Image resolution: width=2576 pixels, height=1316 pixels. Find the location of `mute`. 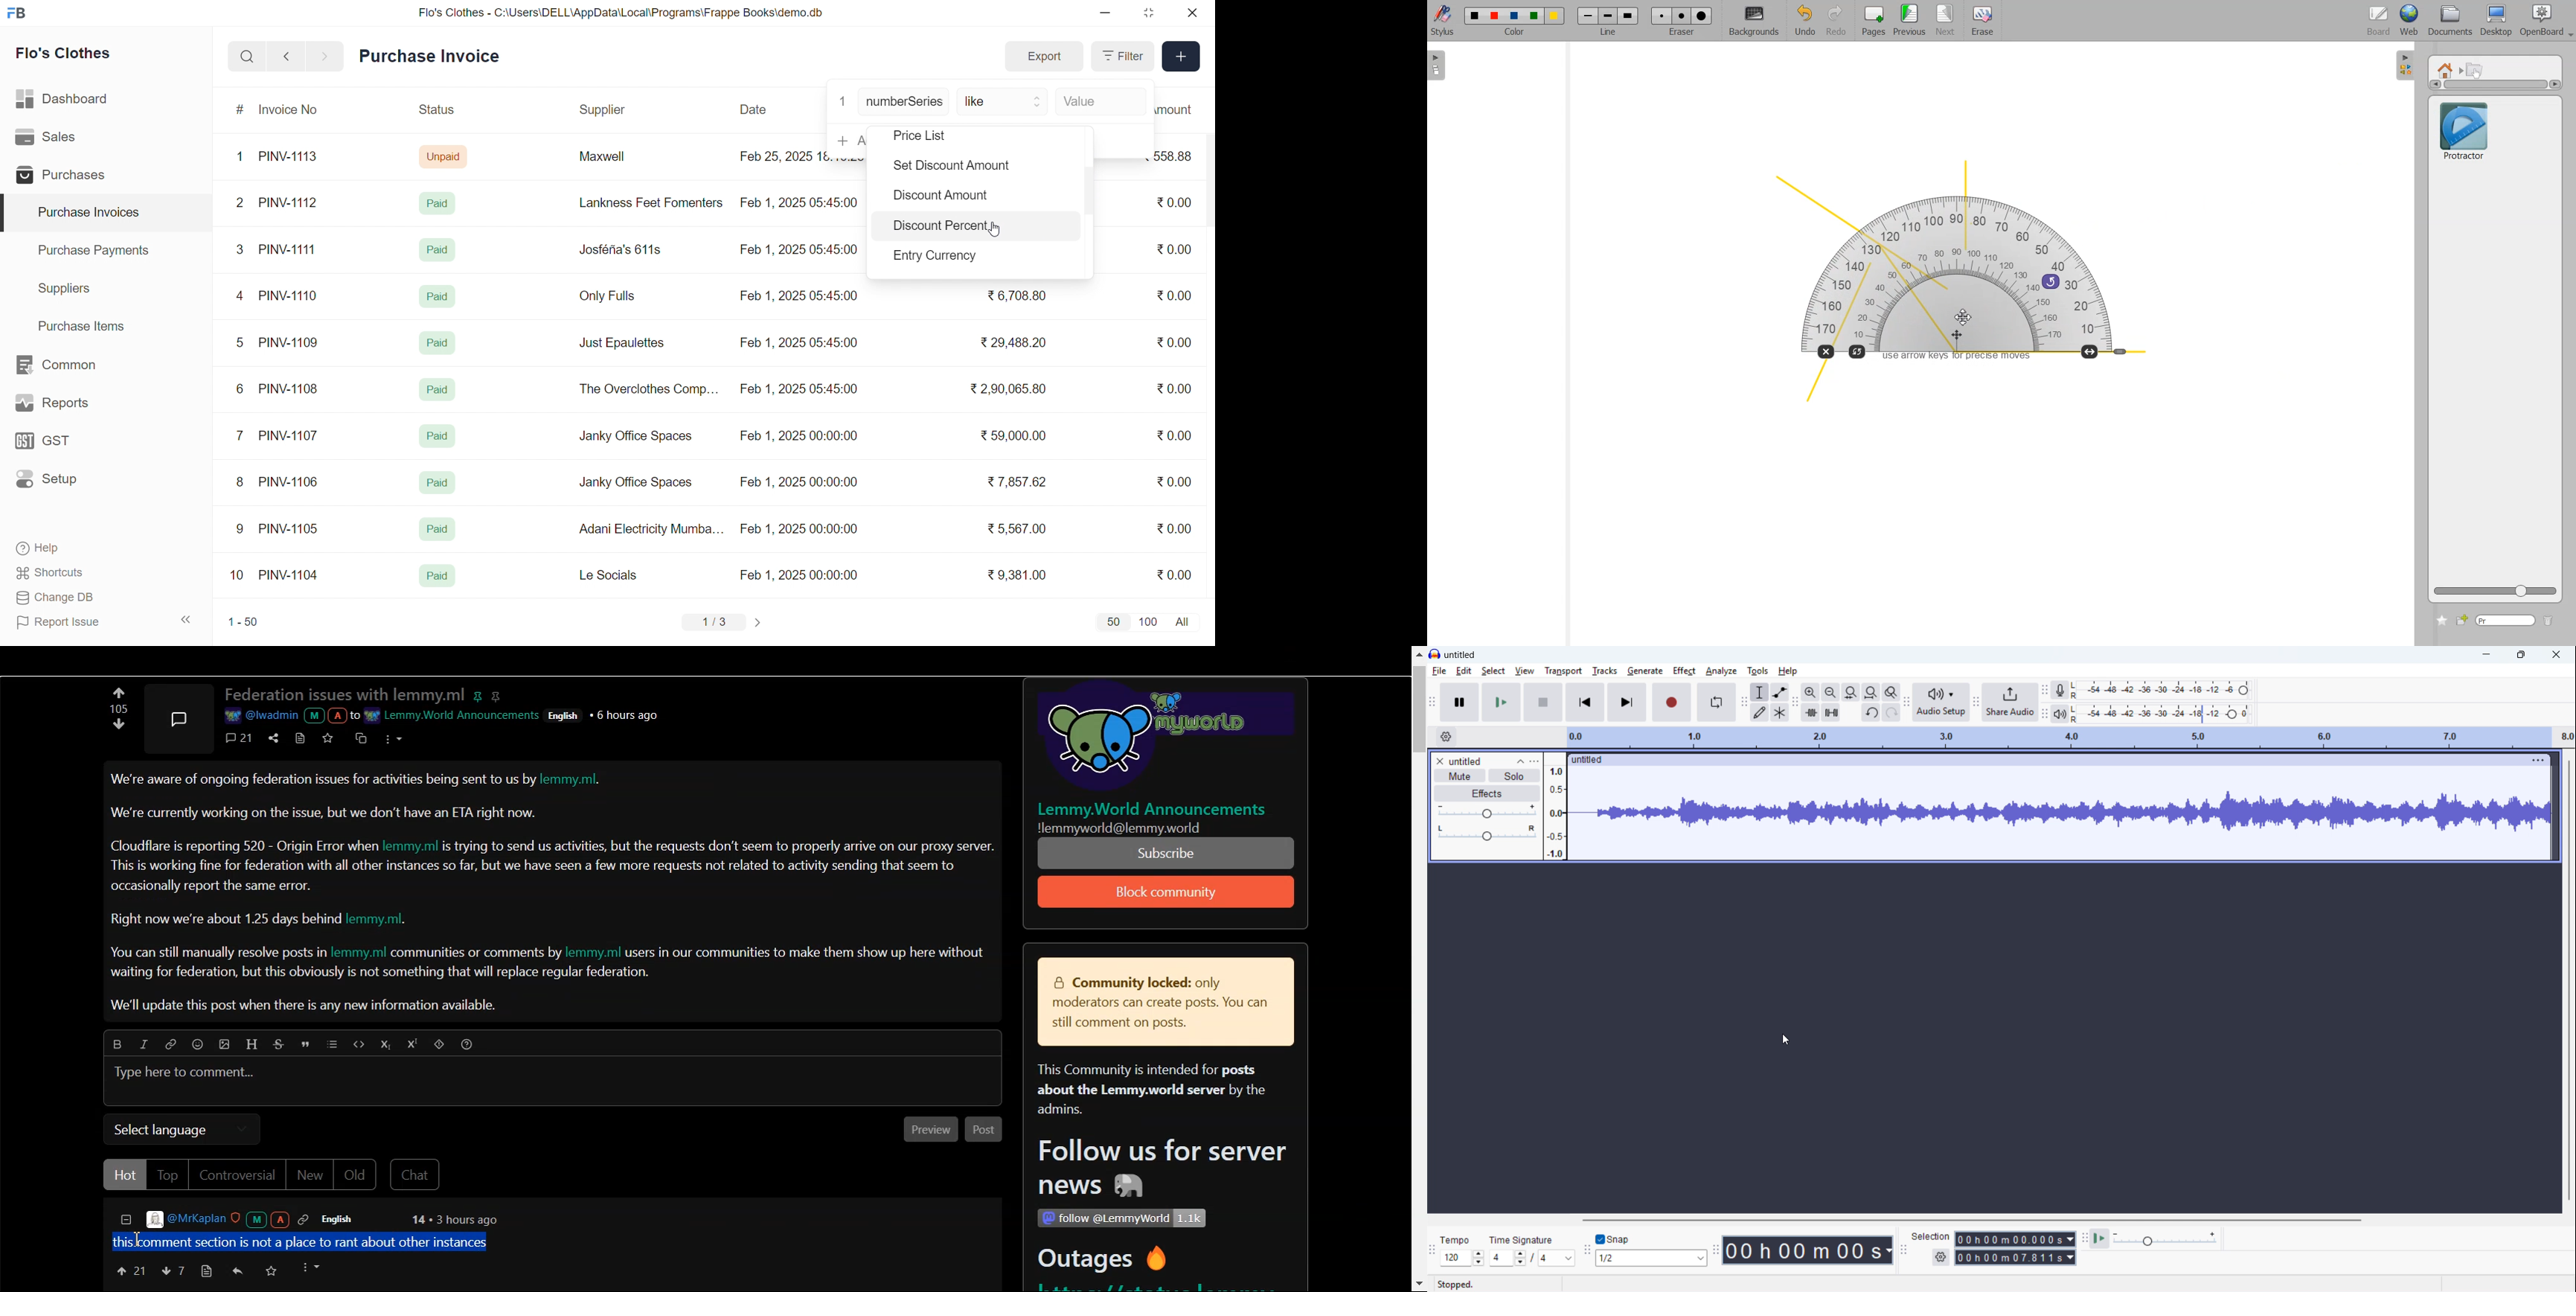

mute is located at coordinates (1459, 776).